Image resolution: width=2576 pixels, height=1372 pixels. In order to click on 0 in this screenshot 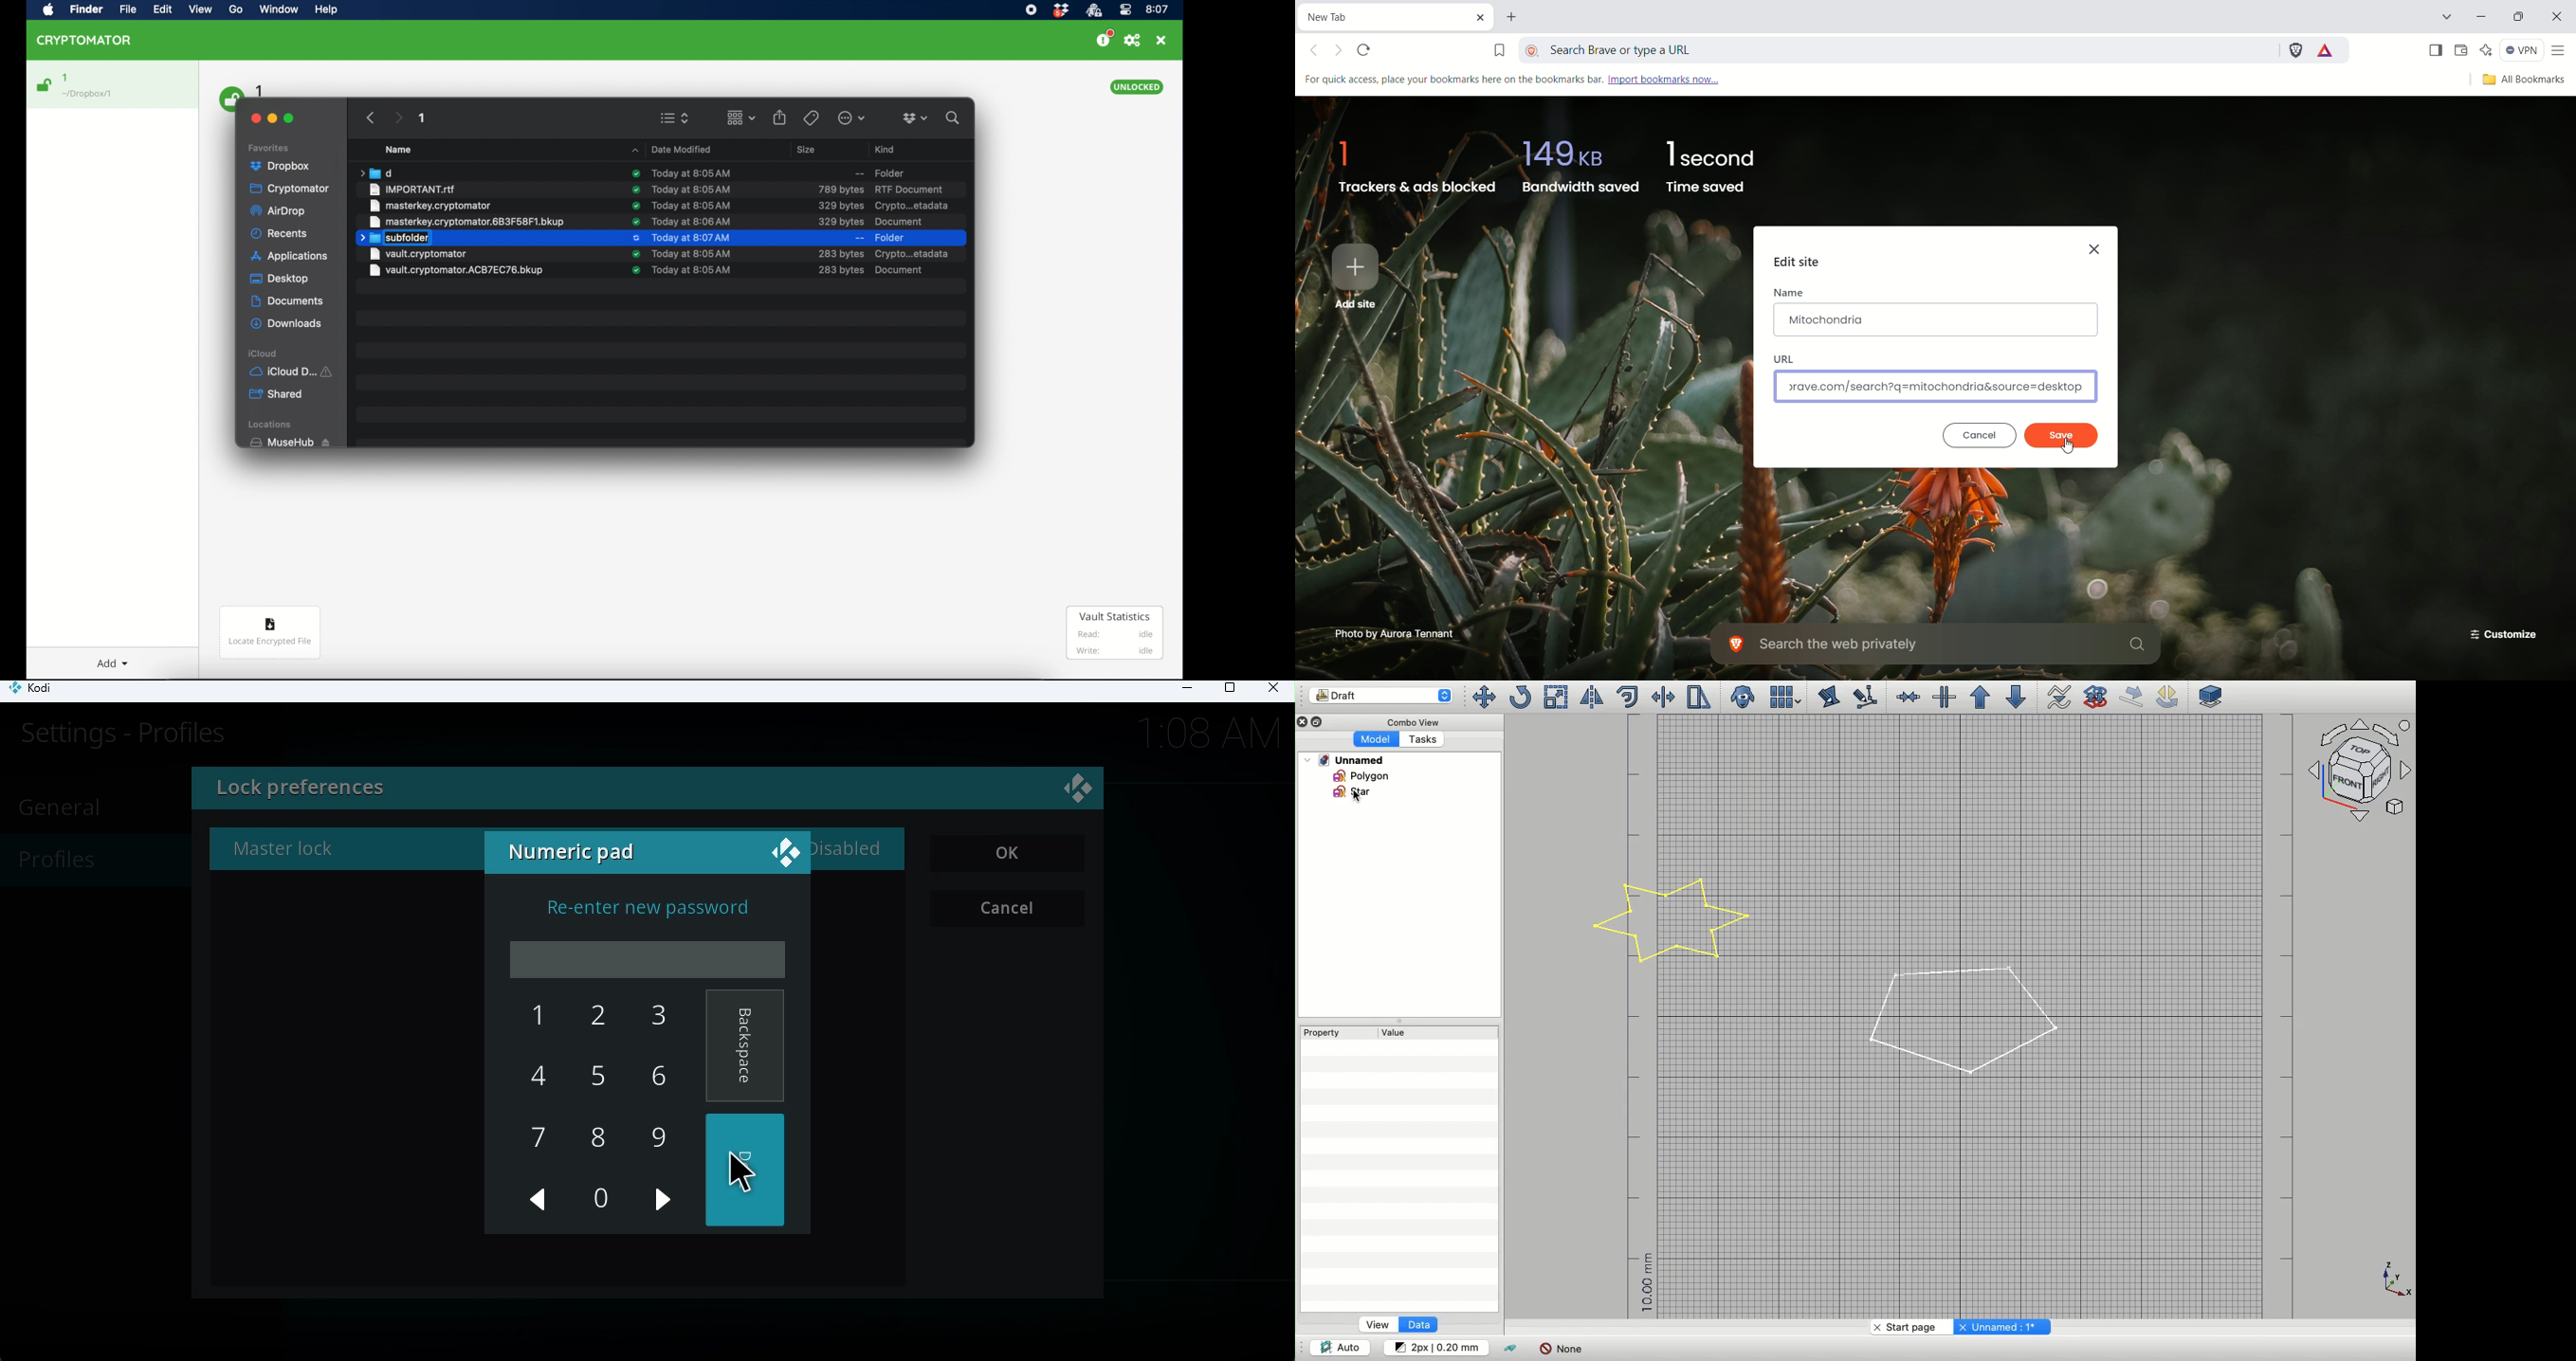, I will do `click(598, 1198)`.